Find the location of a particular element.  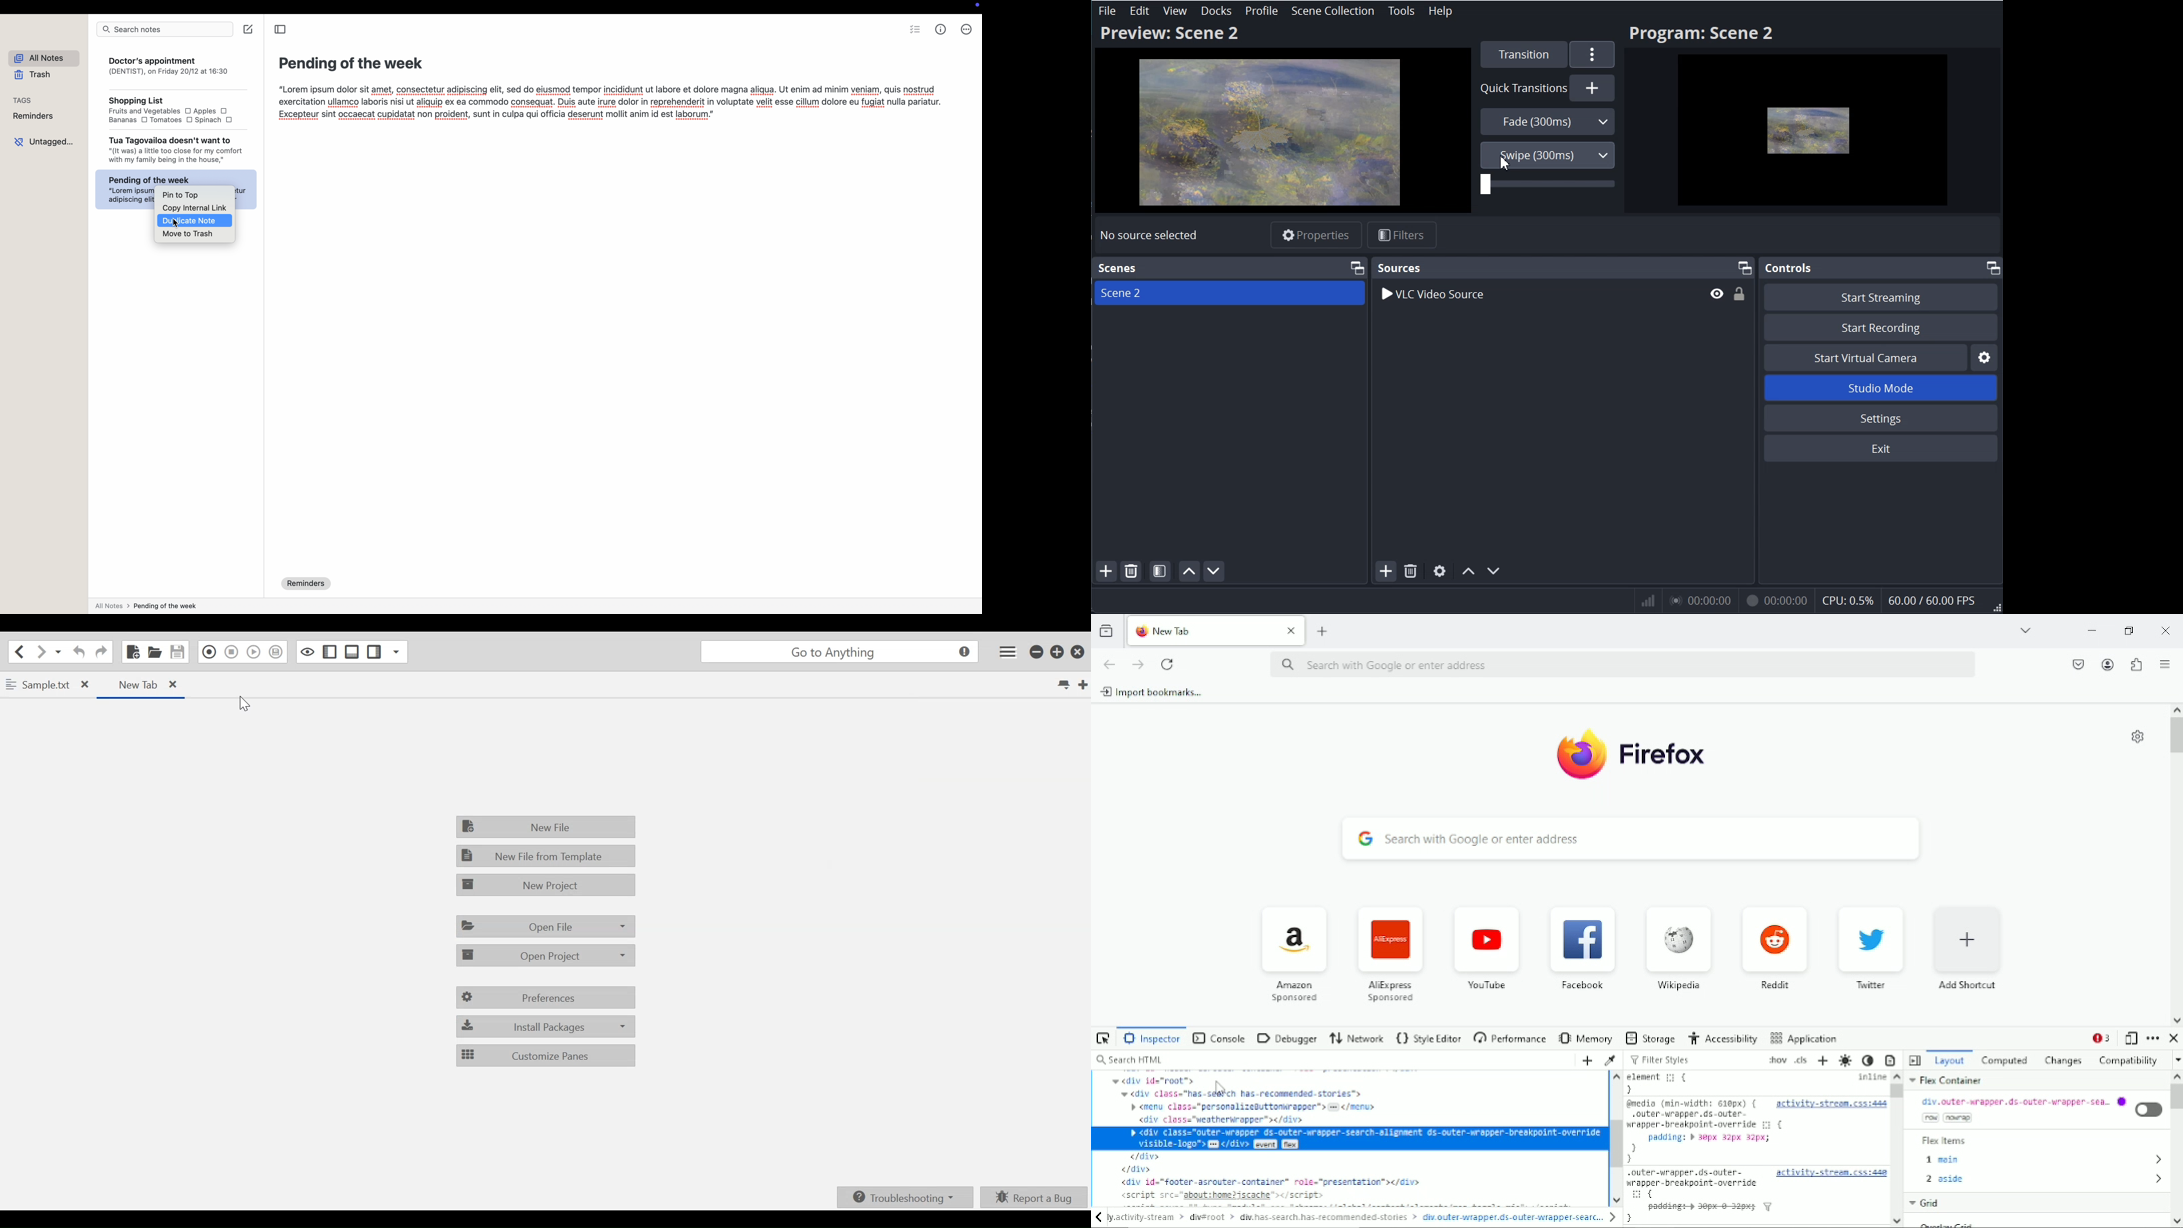

Toggle print media simulation for the page is located at coordinates (1890, 1059).